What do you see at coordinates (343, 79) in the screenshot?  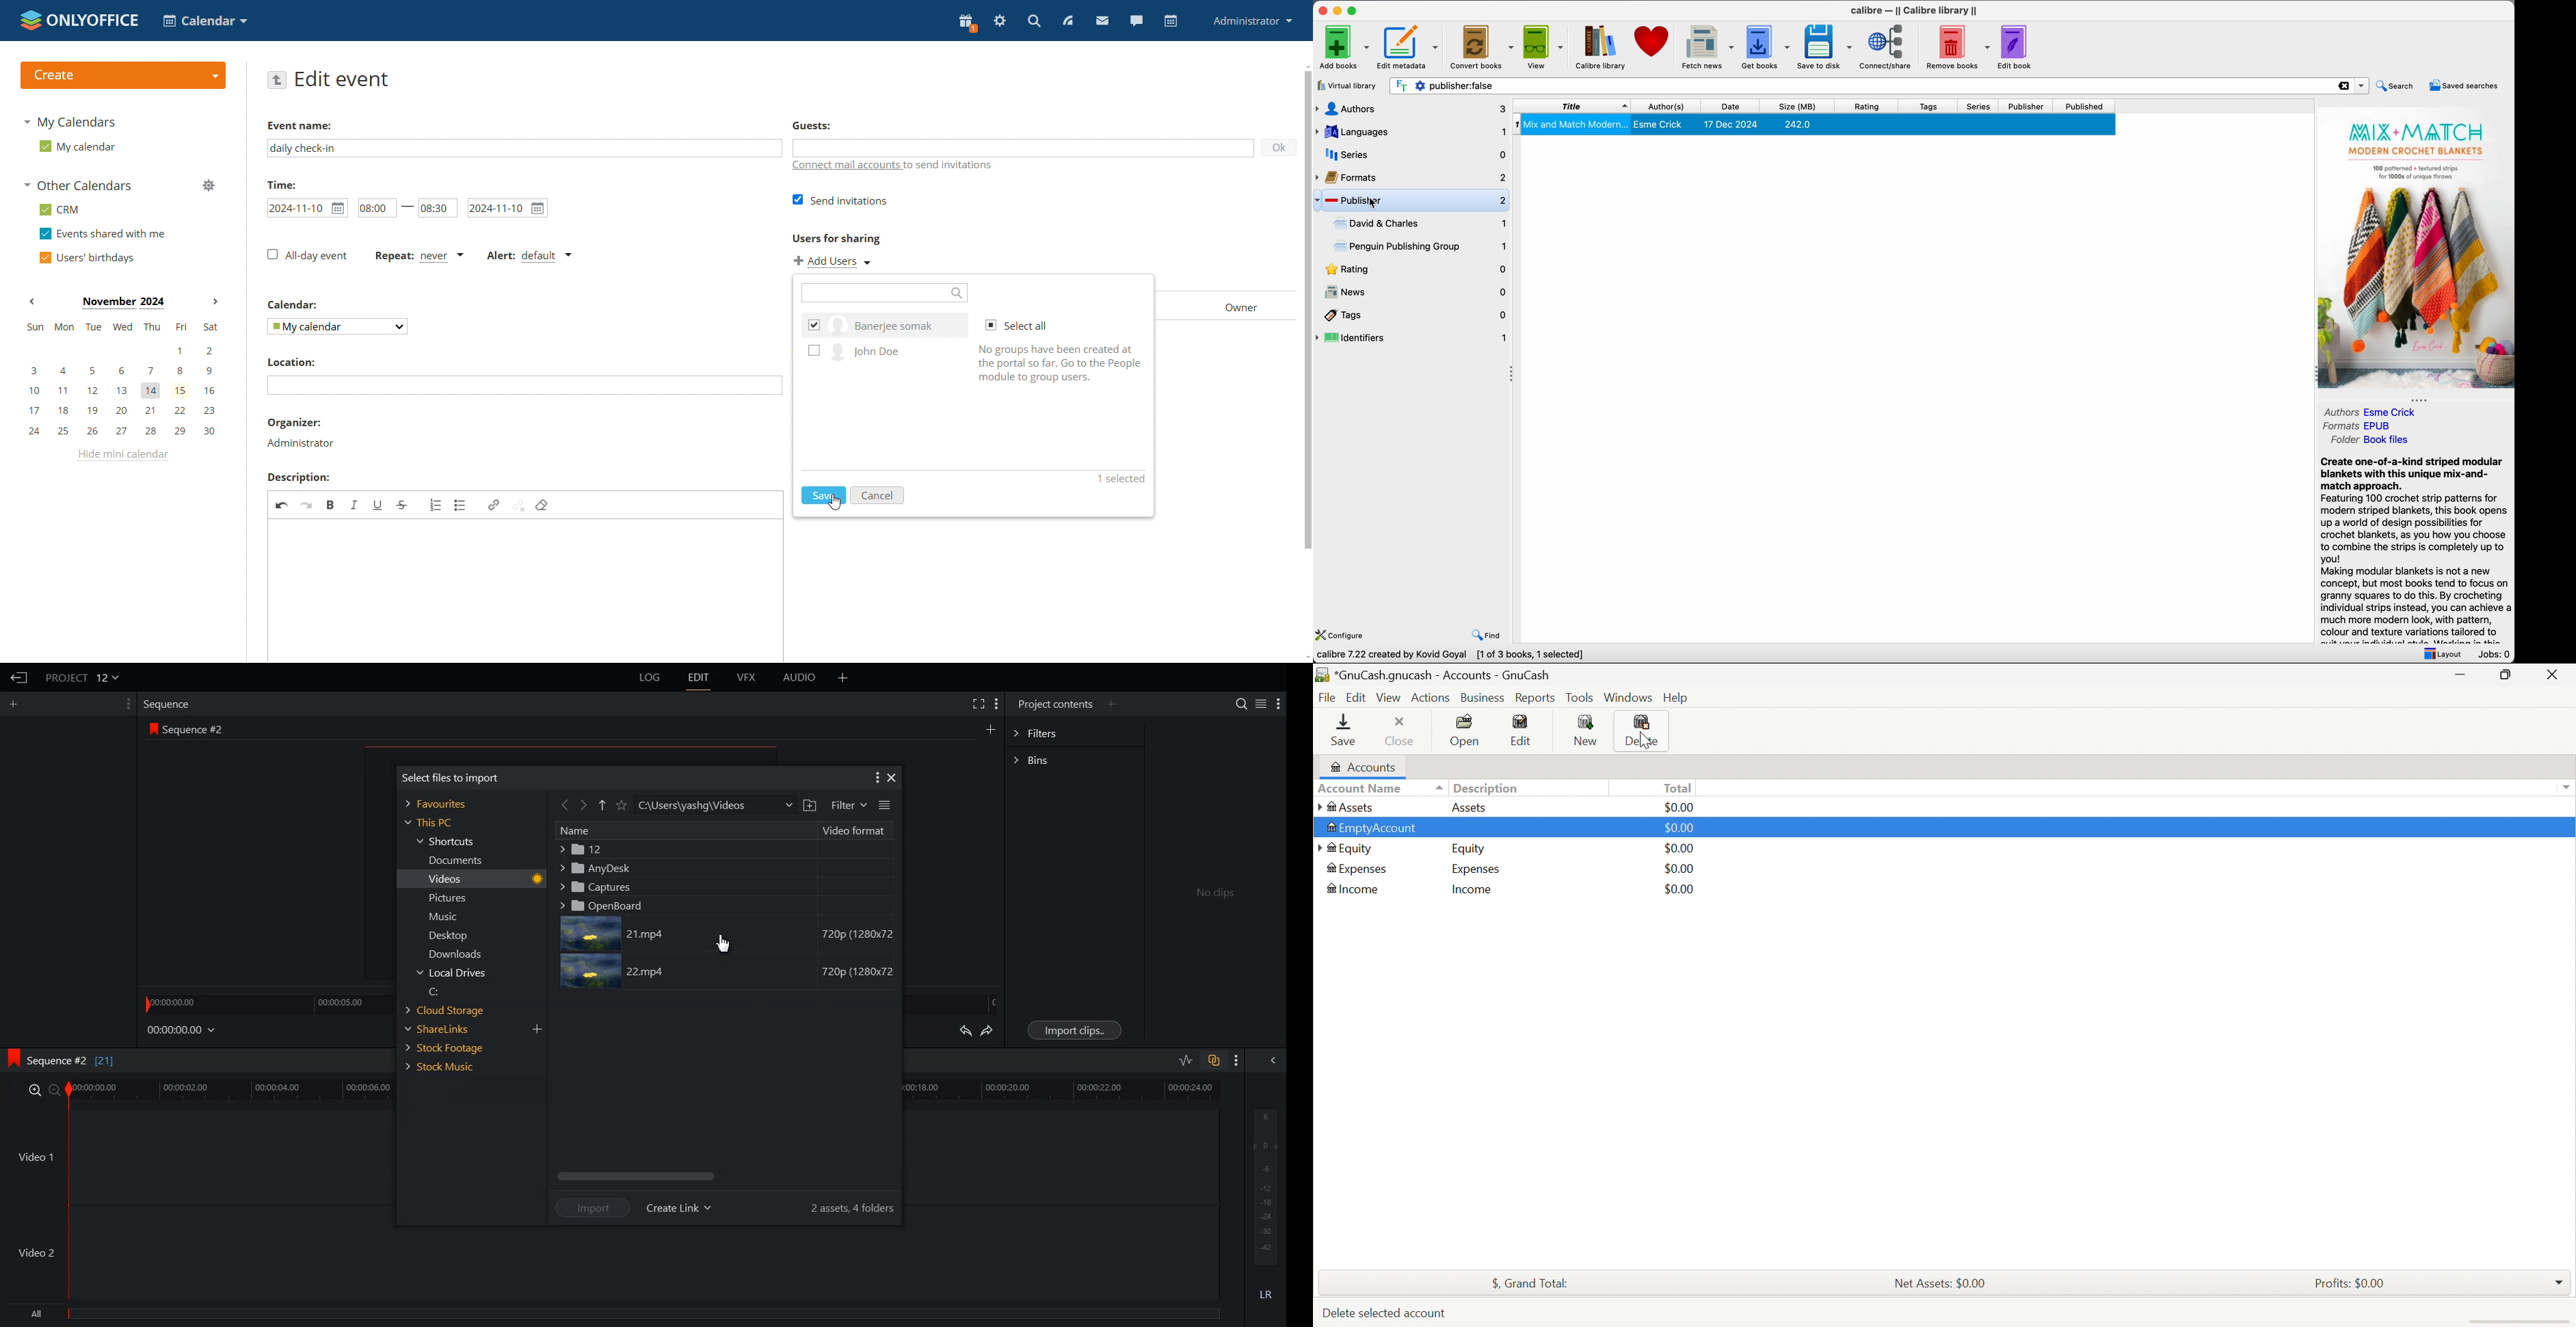 I see `edit event` at bounding box center [343, 79].